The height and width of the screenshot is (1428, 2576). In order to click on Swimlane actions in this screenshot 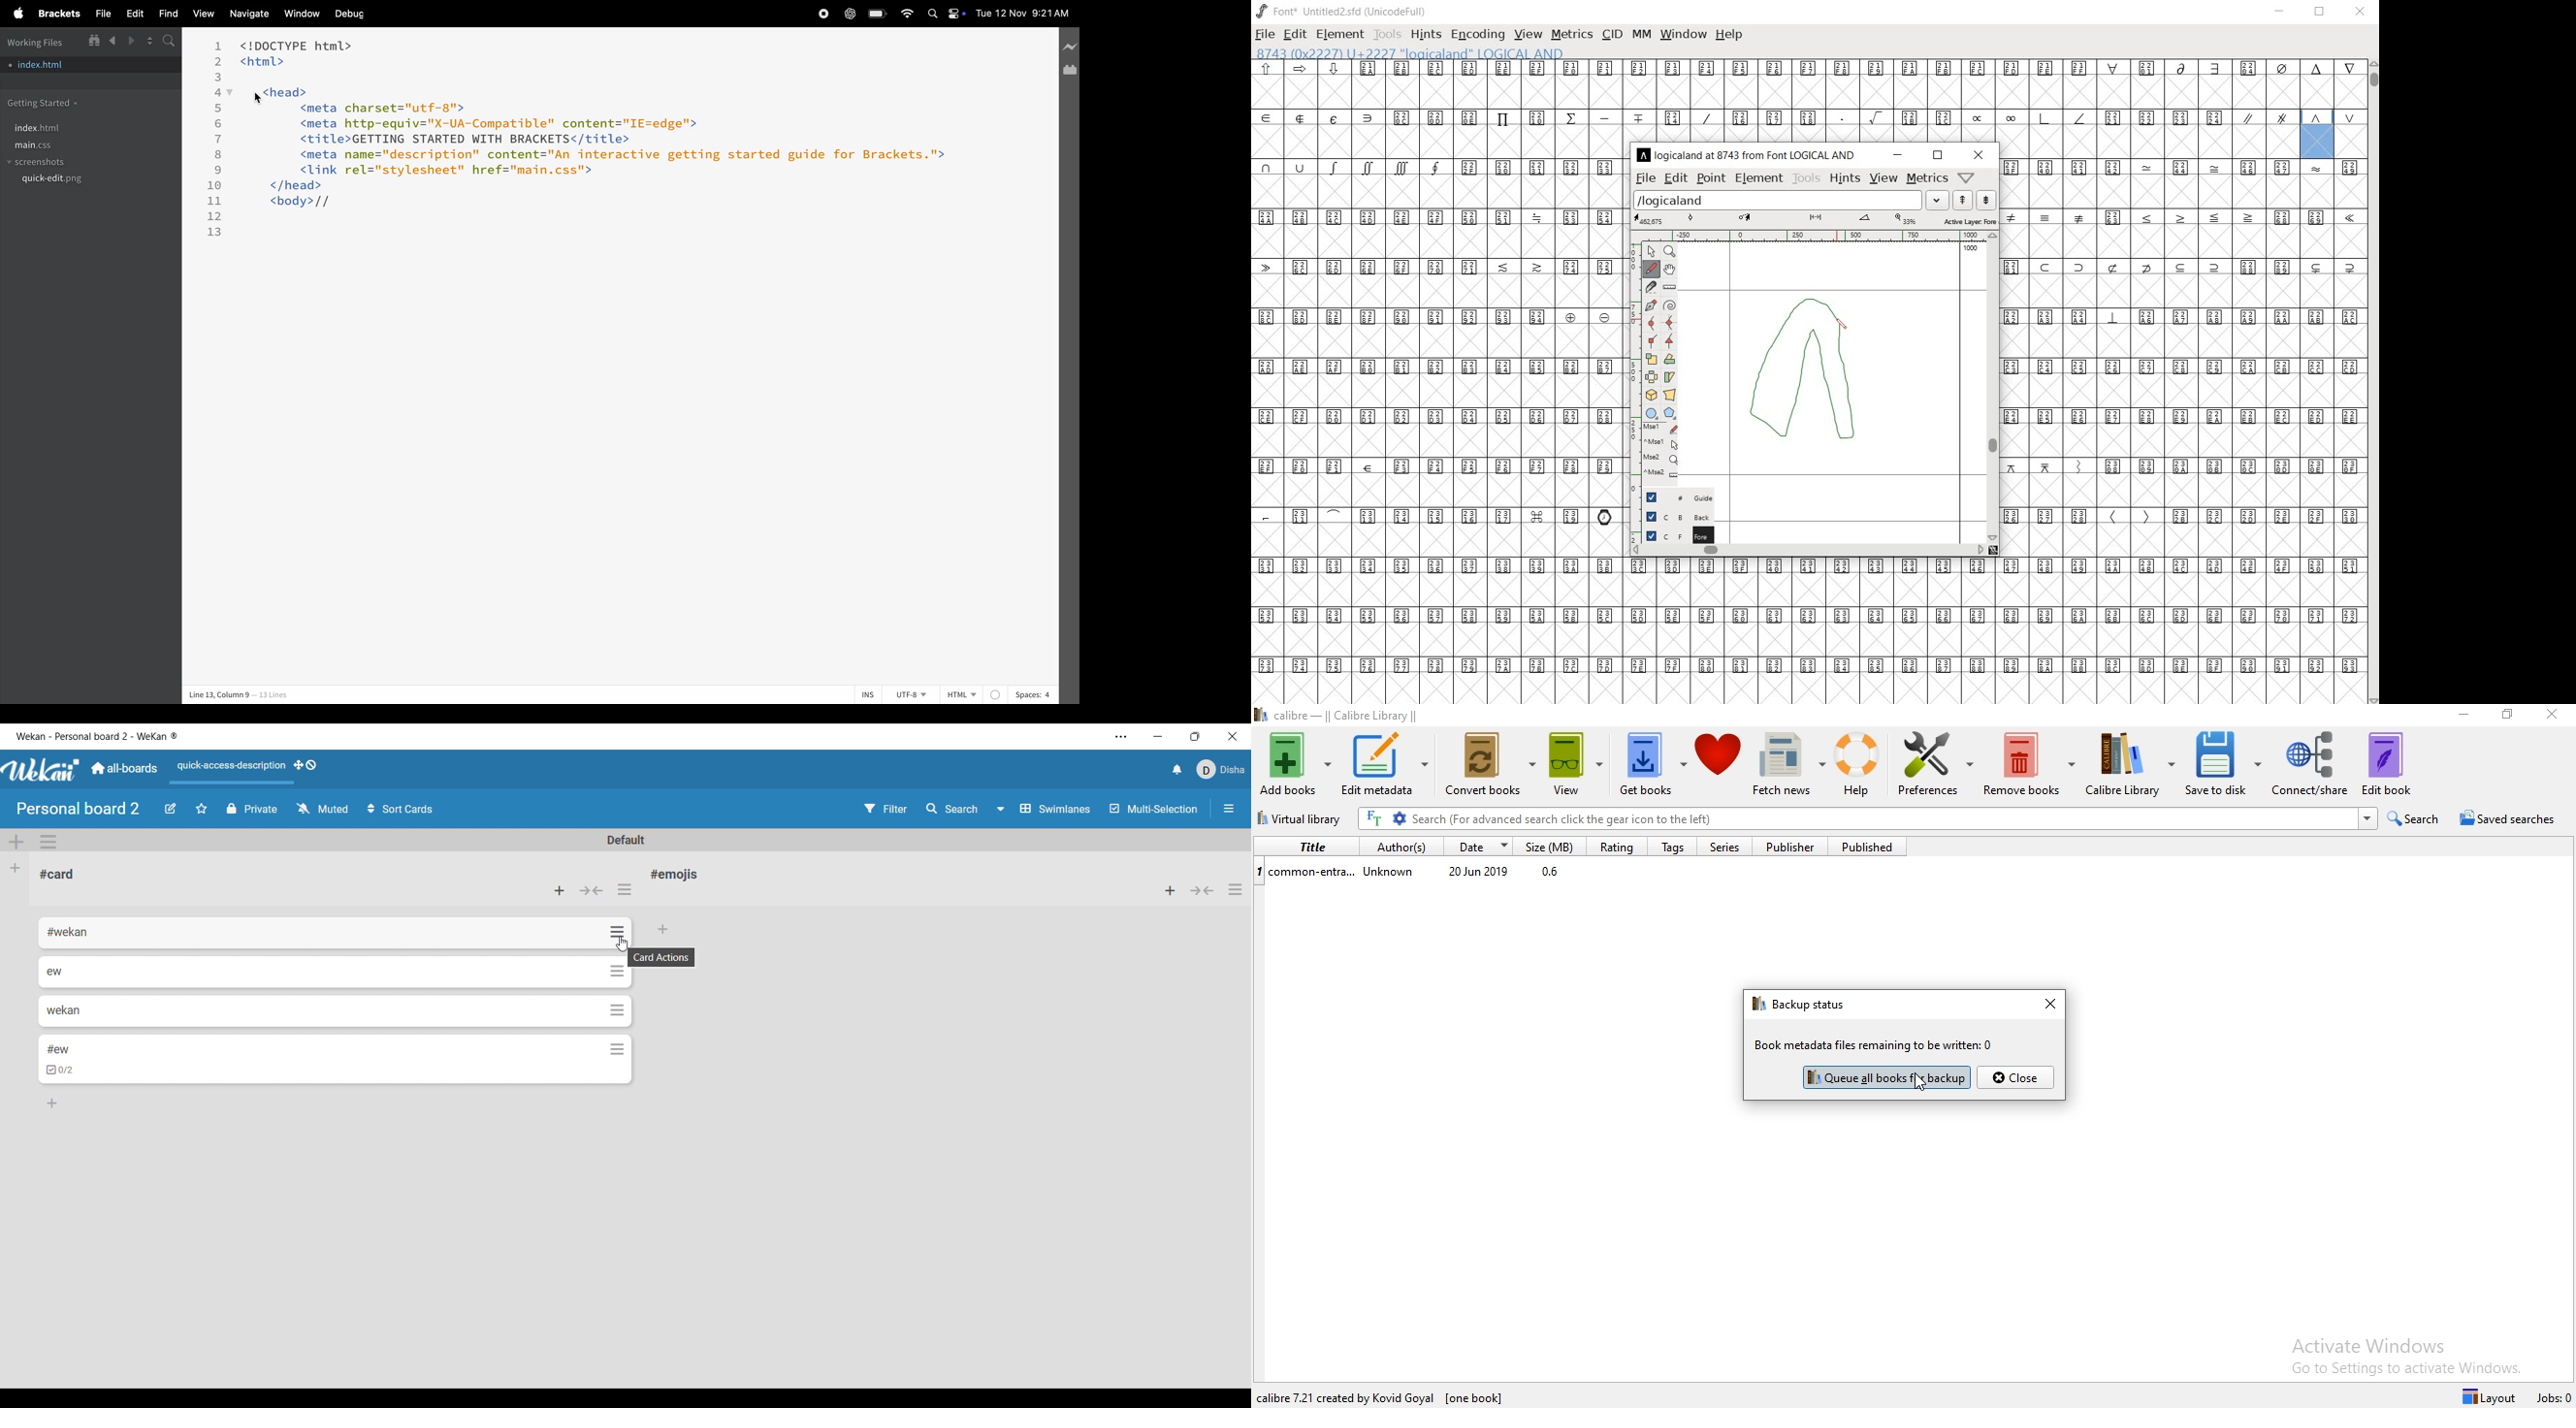, I will do `click(48, 842)`.